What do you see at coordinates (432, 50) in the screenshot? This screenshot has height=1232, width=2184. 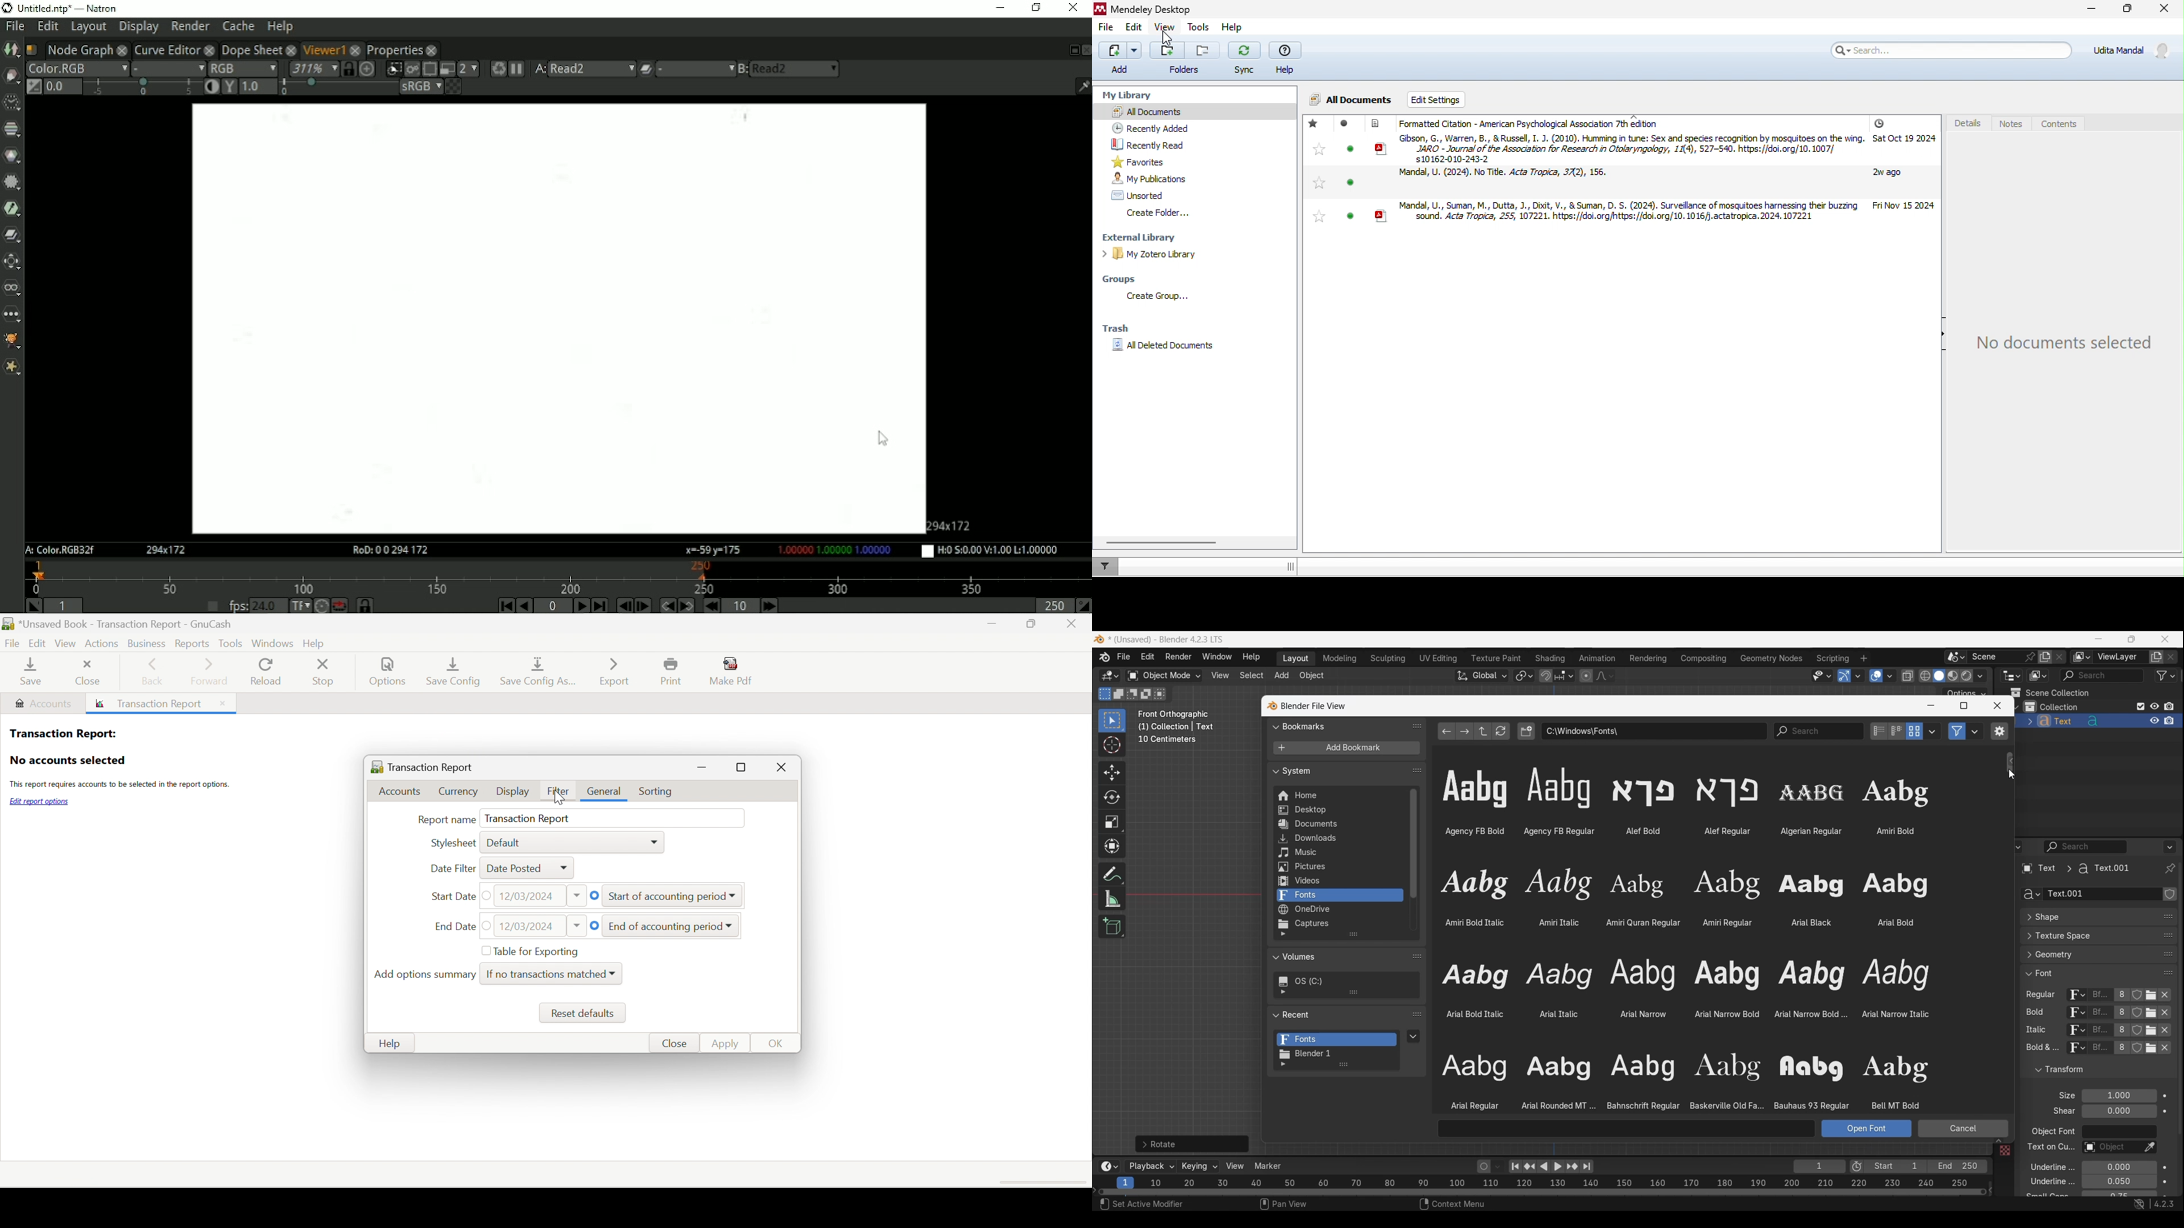 I see `close` at bounding box center [432, 50].